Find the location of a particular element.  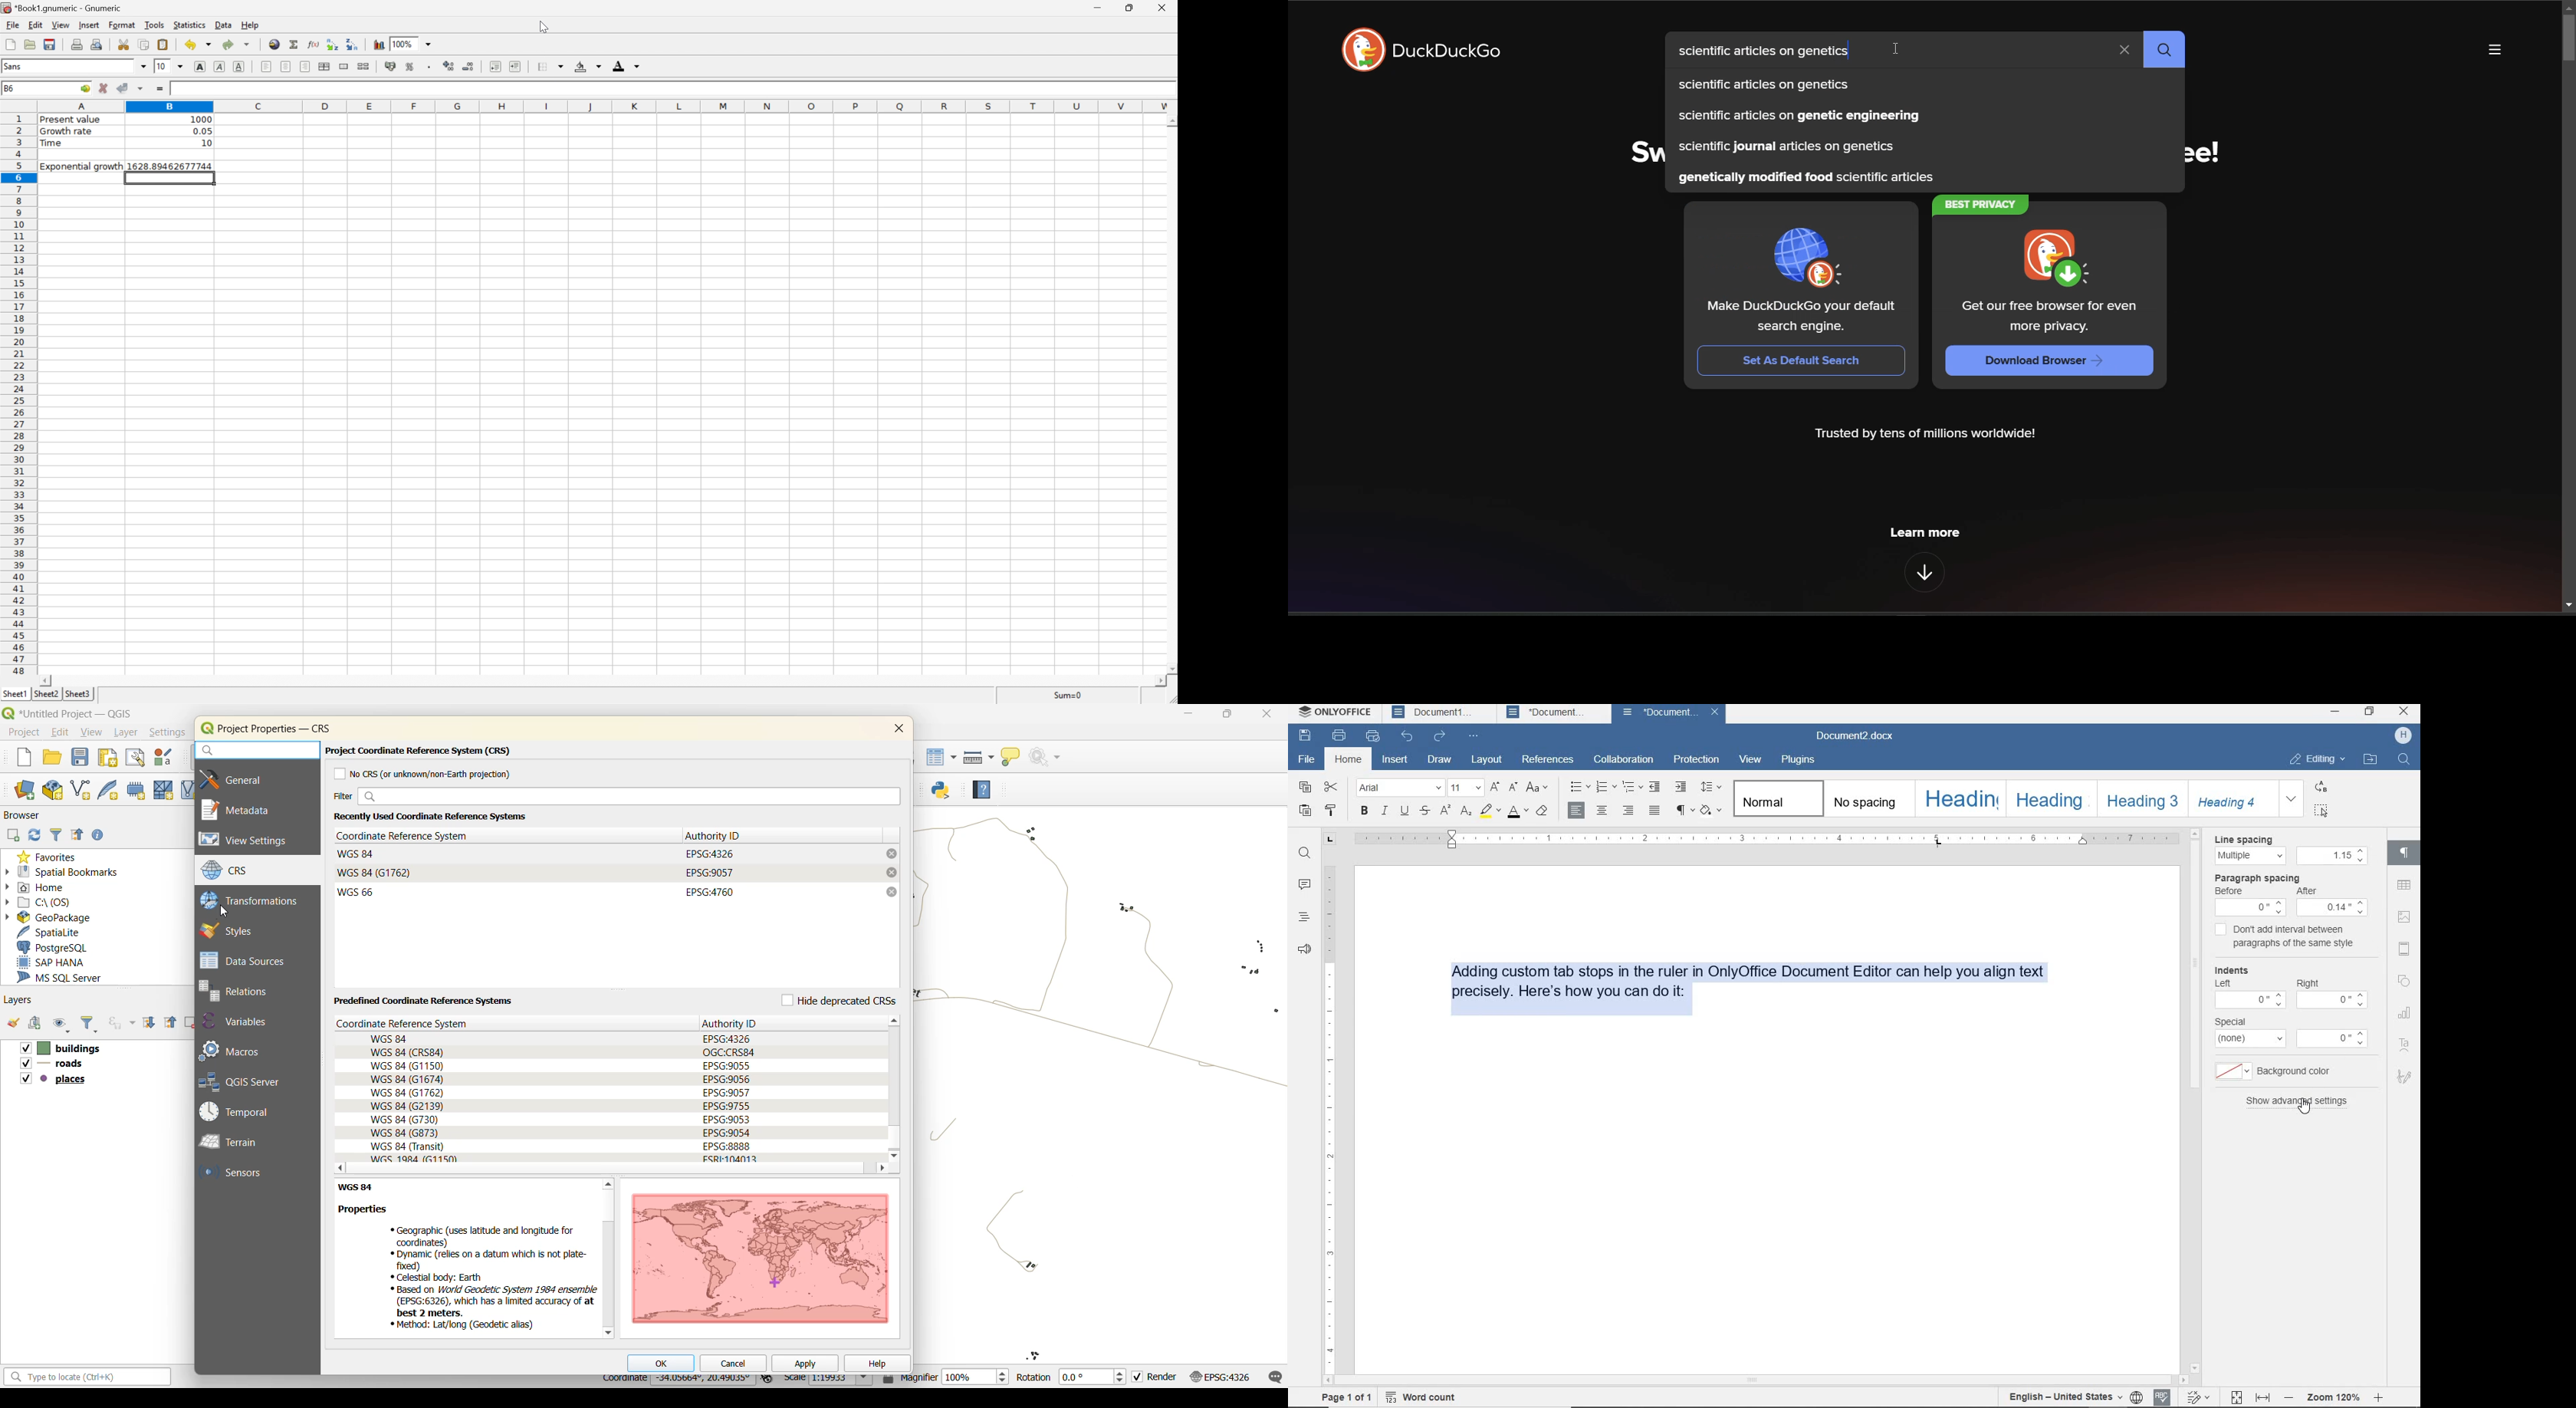

normal is located at coordinates (1776, 798).